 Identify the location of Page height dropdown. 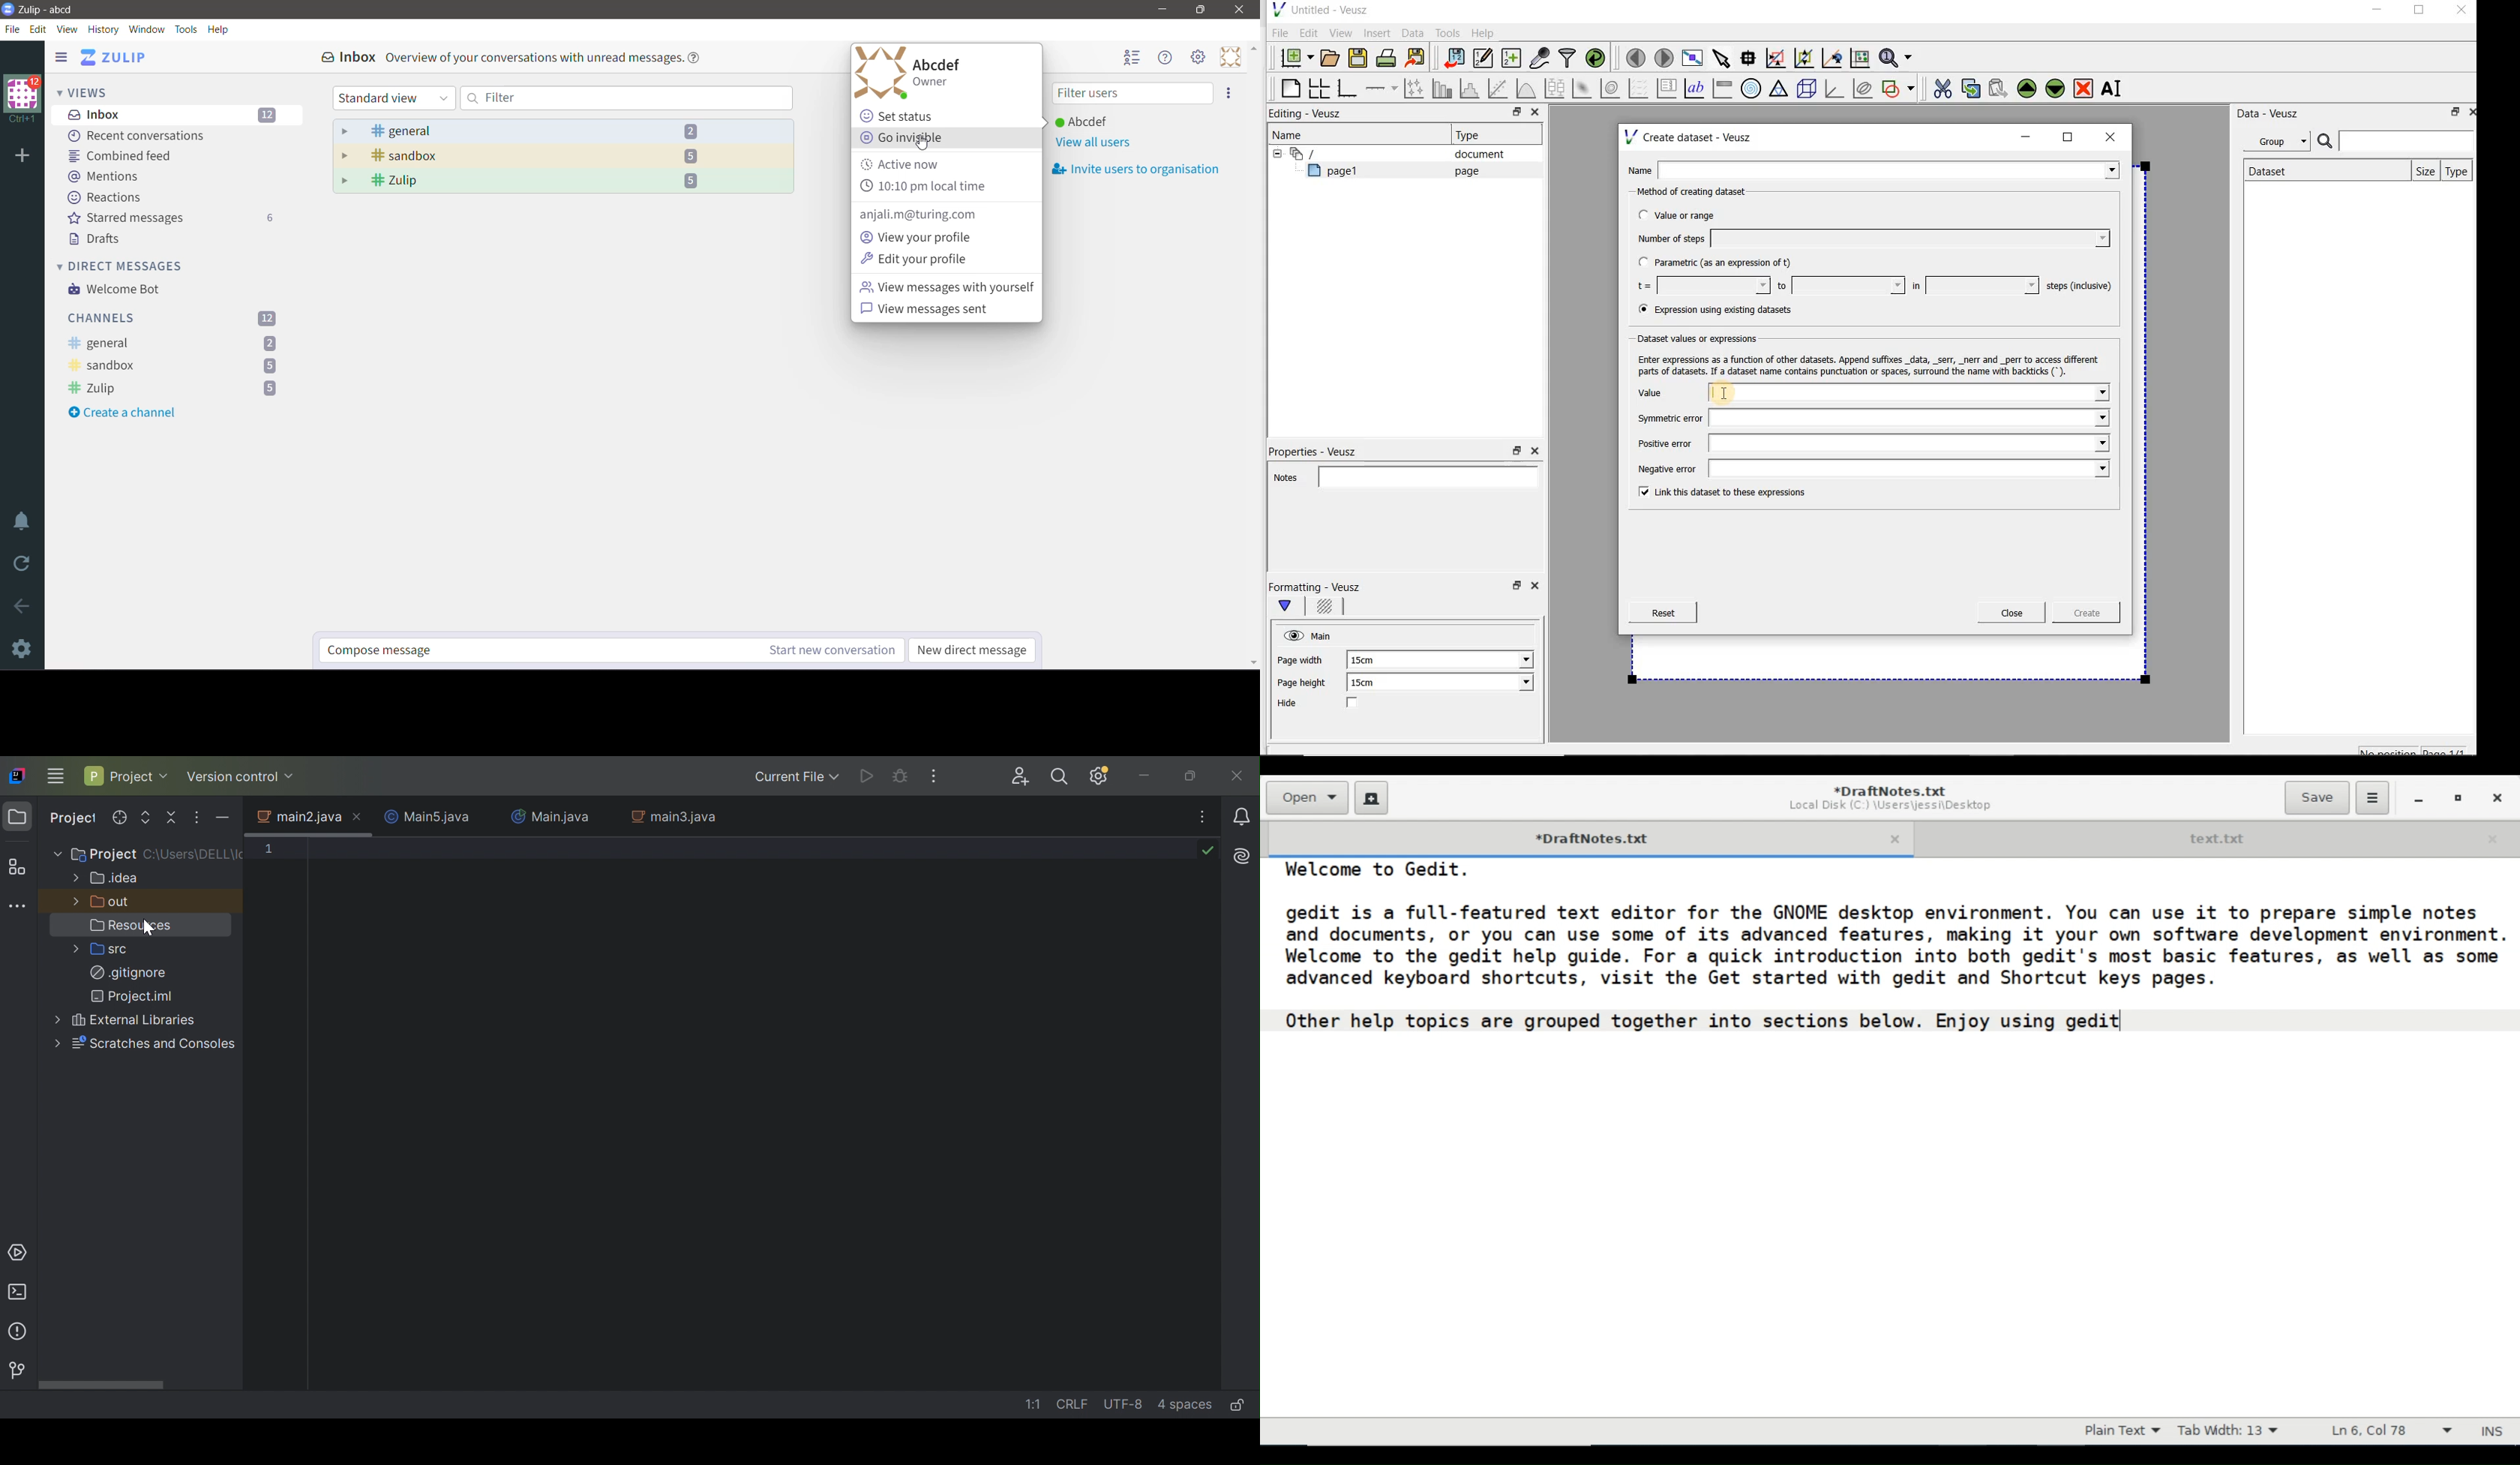
(1516, 684).